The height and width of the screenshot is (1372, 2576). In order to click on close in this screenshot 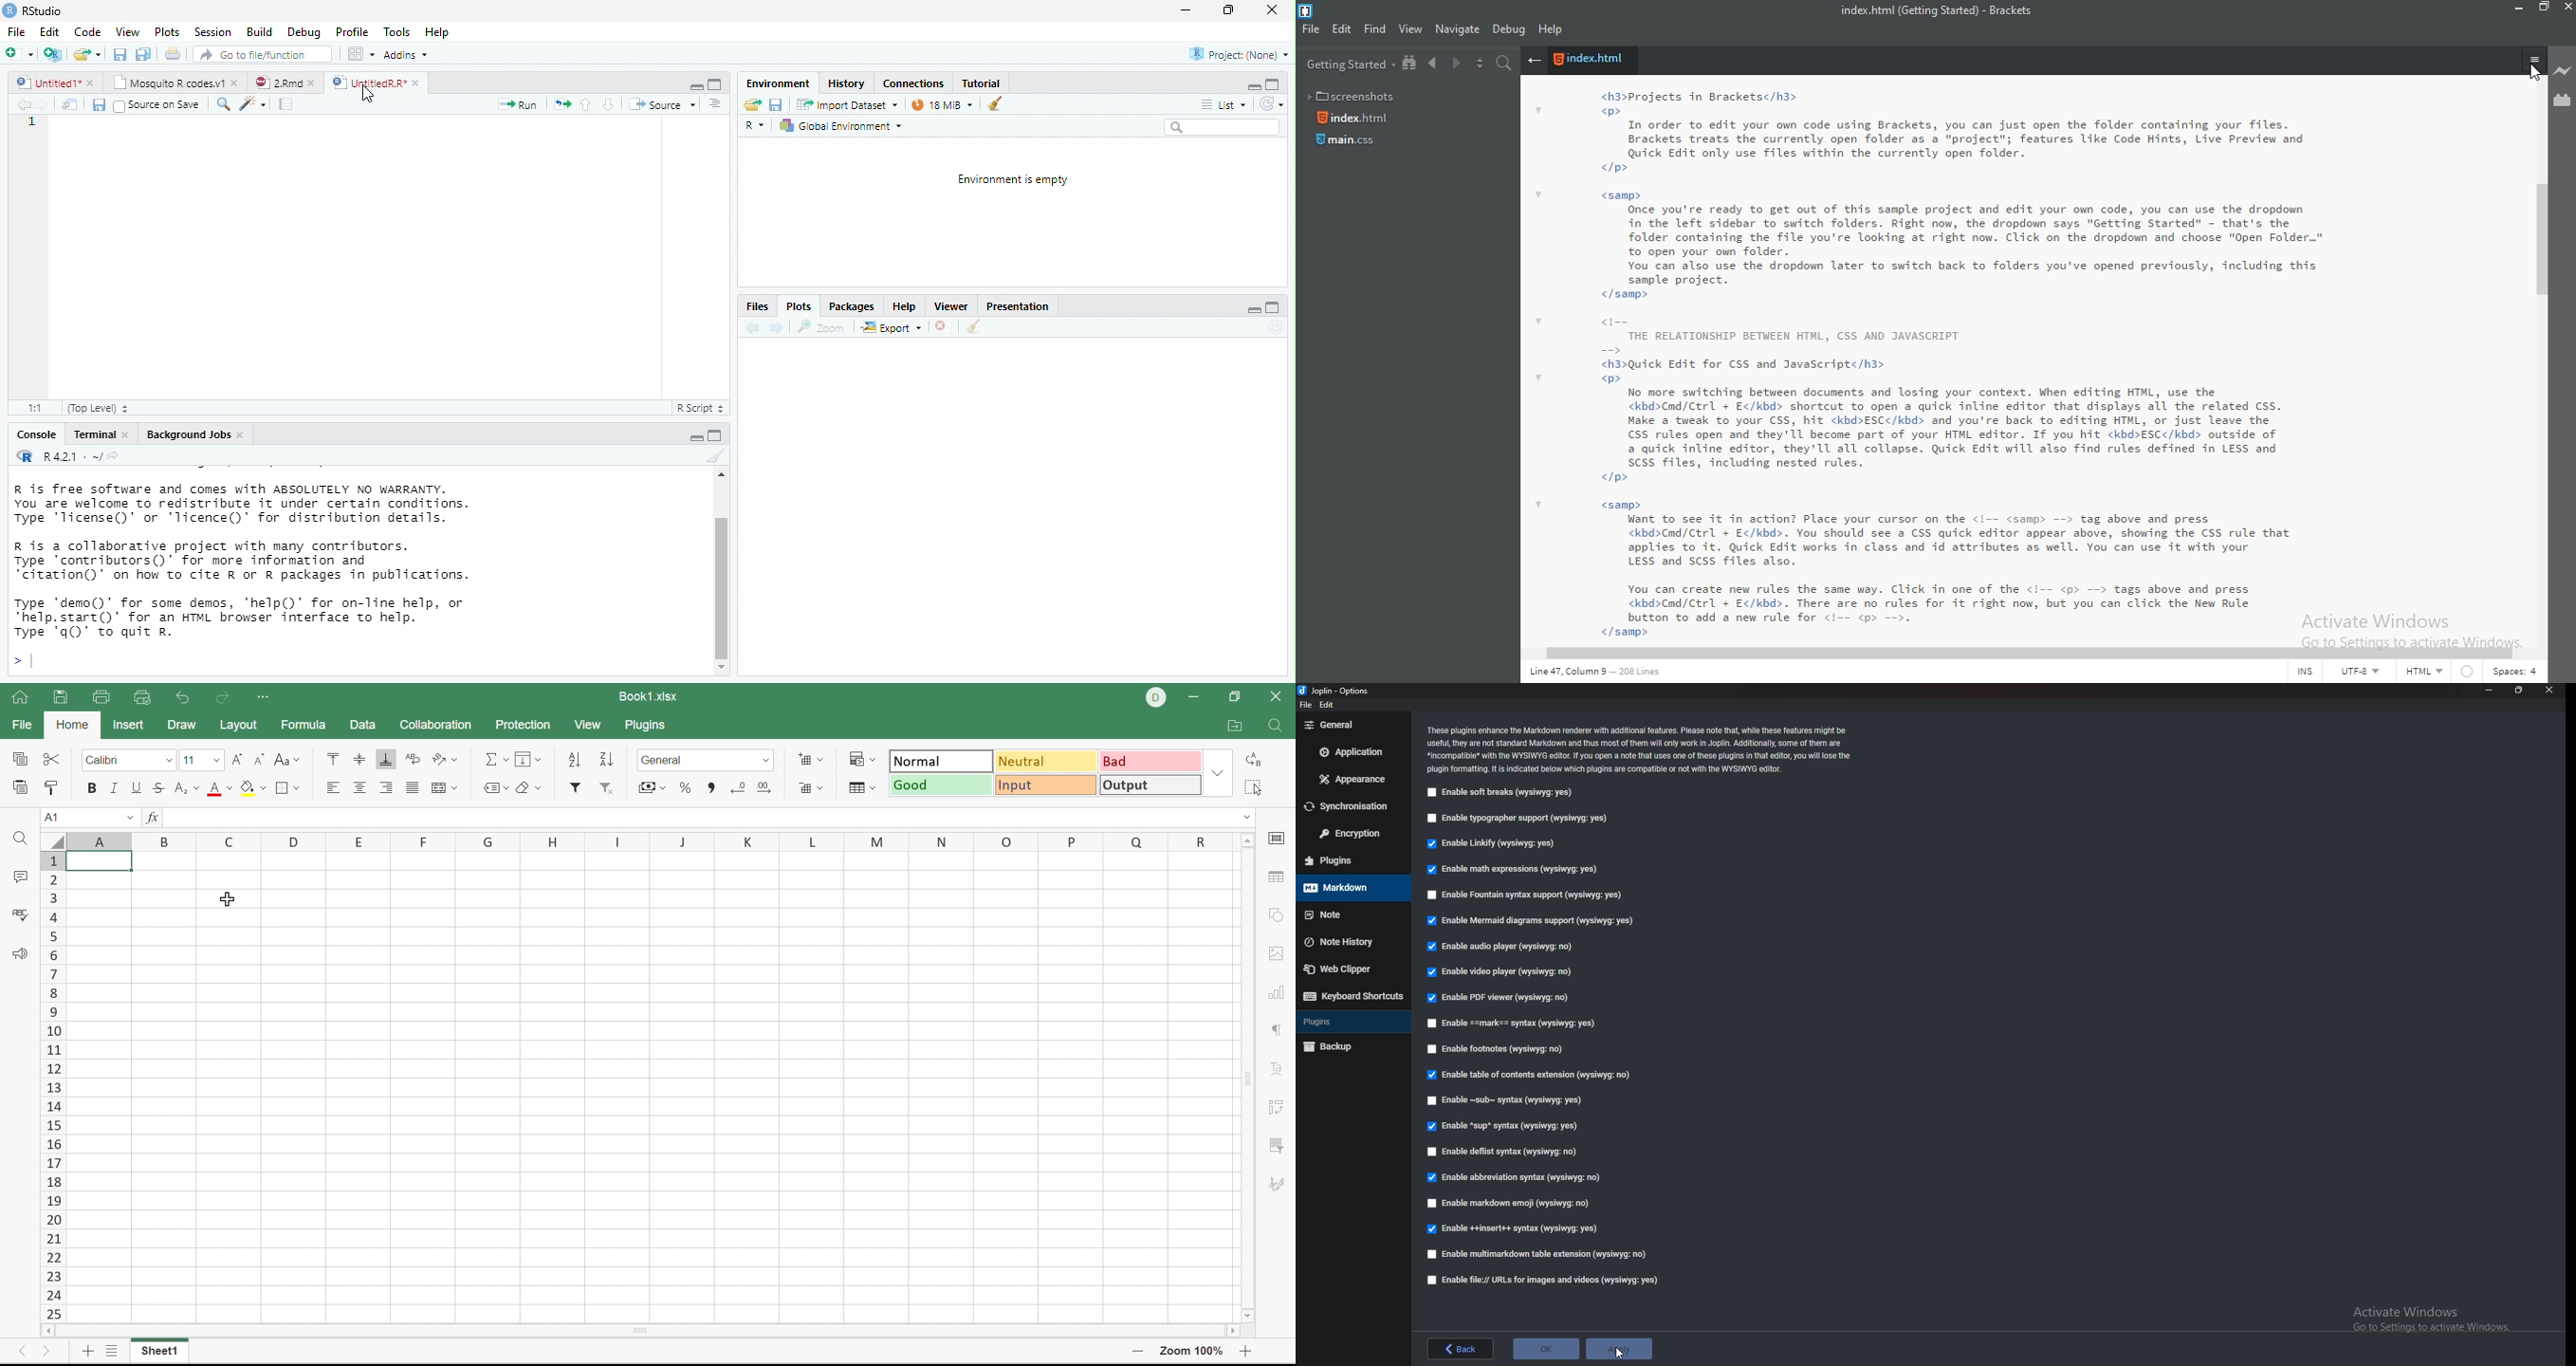, I will do `click(237, 82)`.